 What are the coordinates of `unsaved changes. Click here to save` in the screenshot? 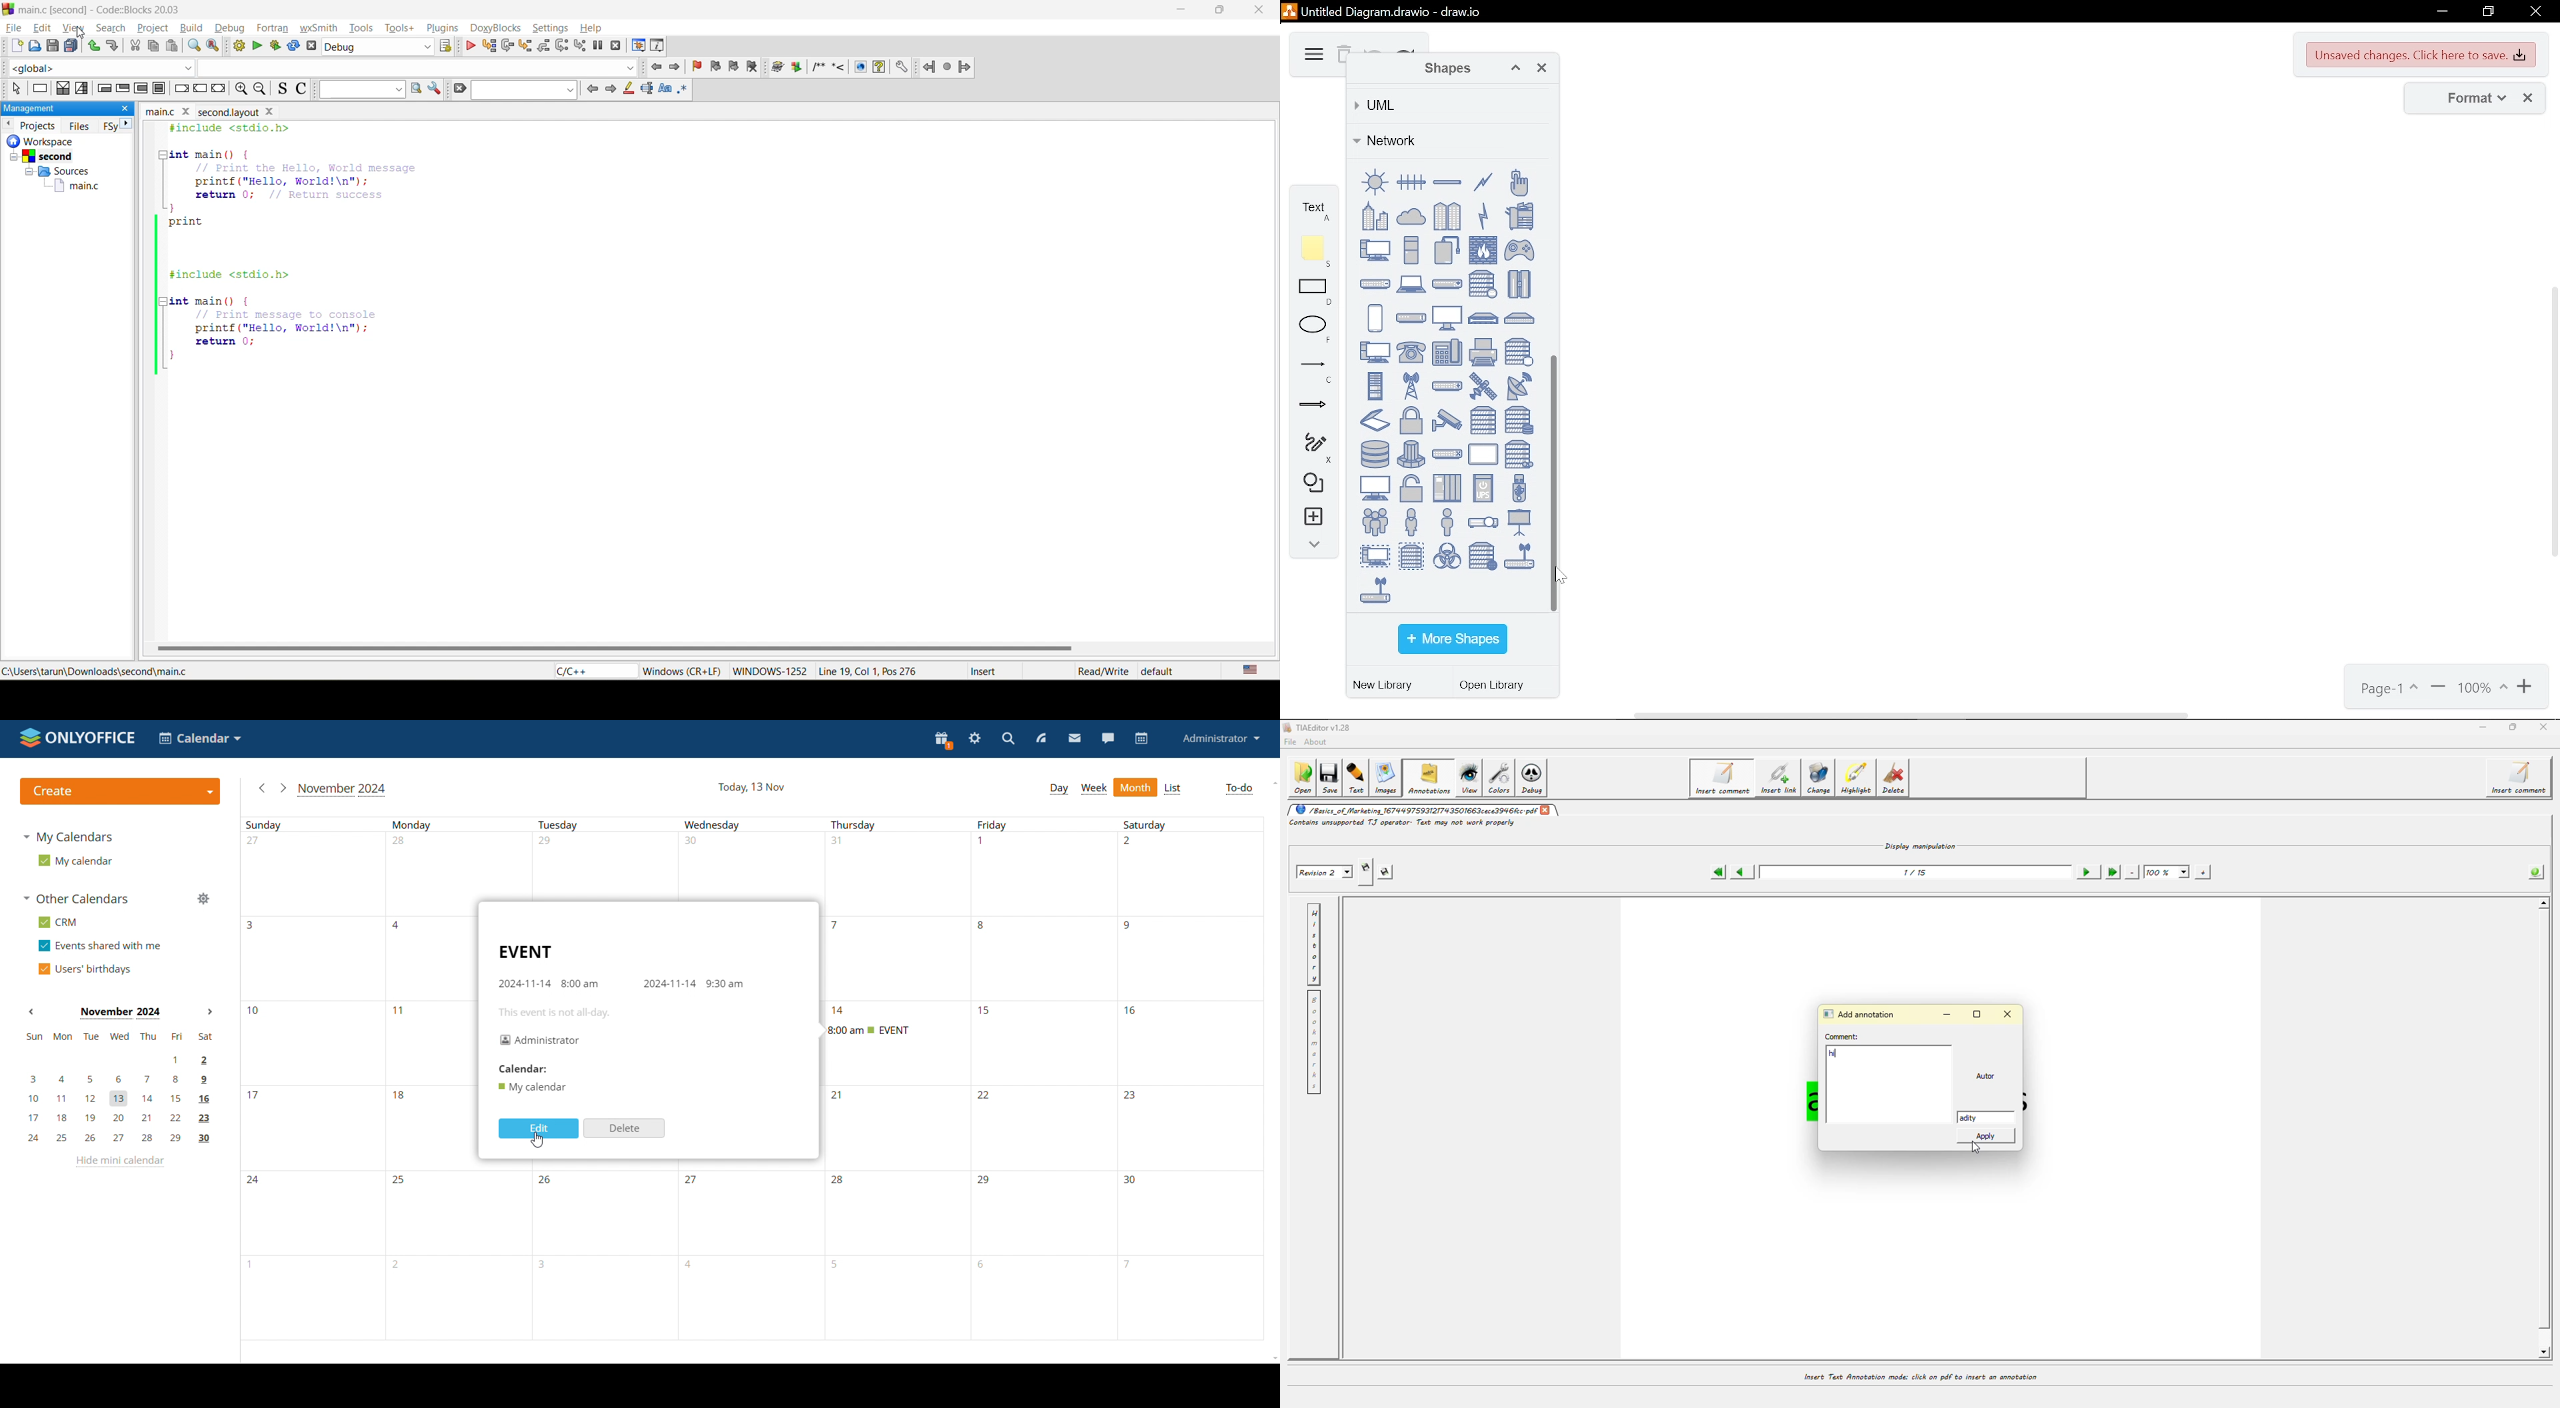 It's located at (2422, 55).